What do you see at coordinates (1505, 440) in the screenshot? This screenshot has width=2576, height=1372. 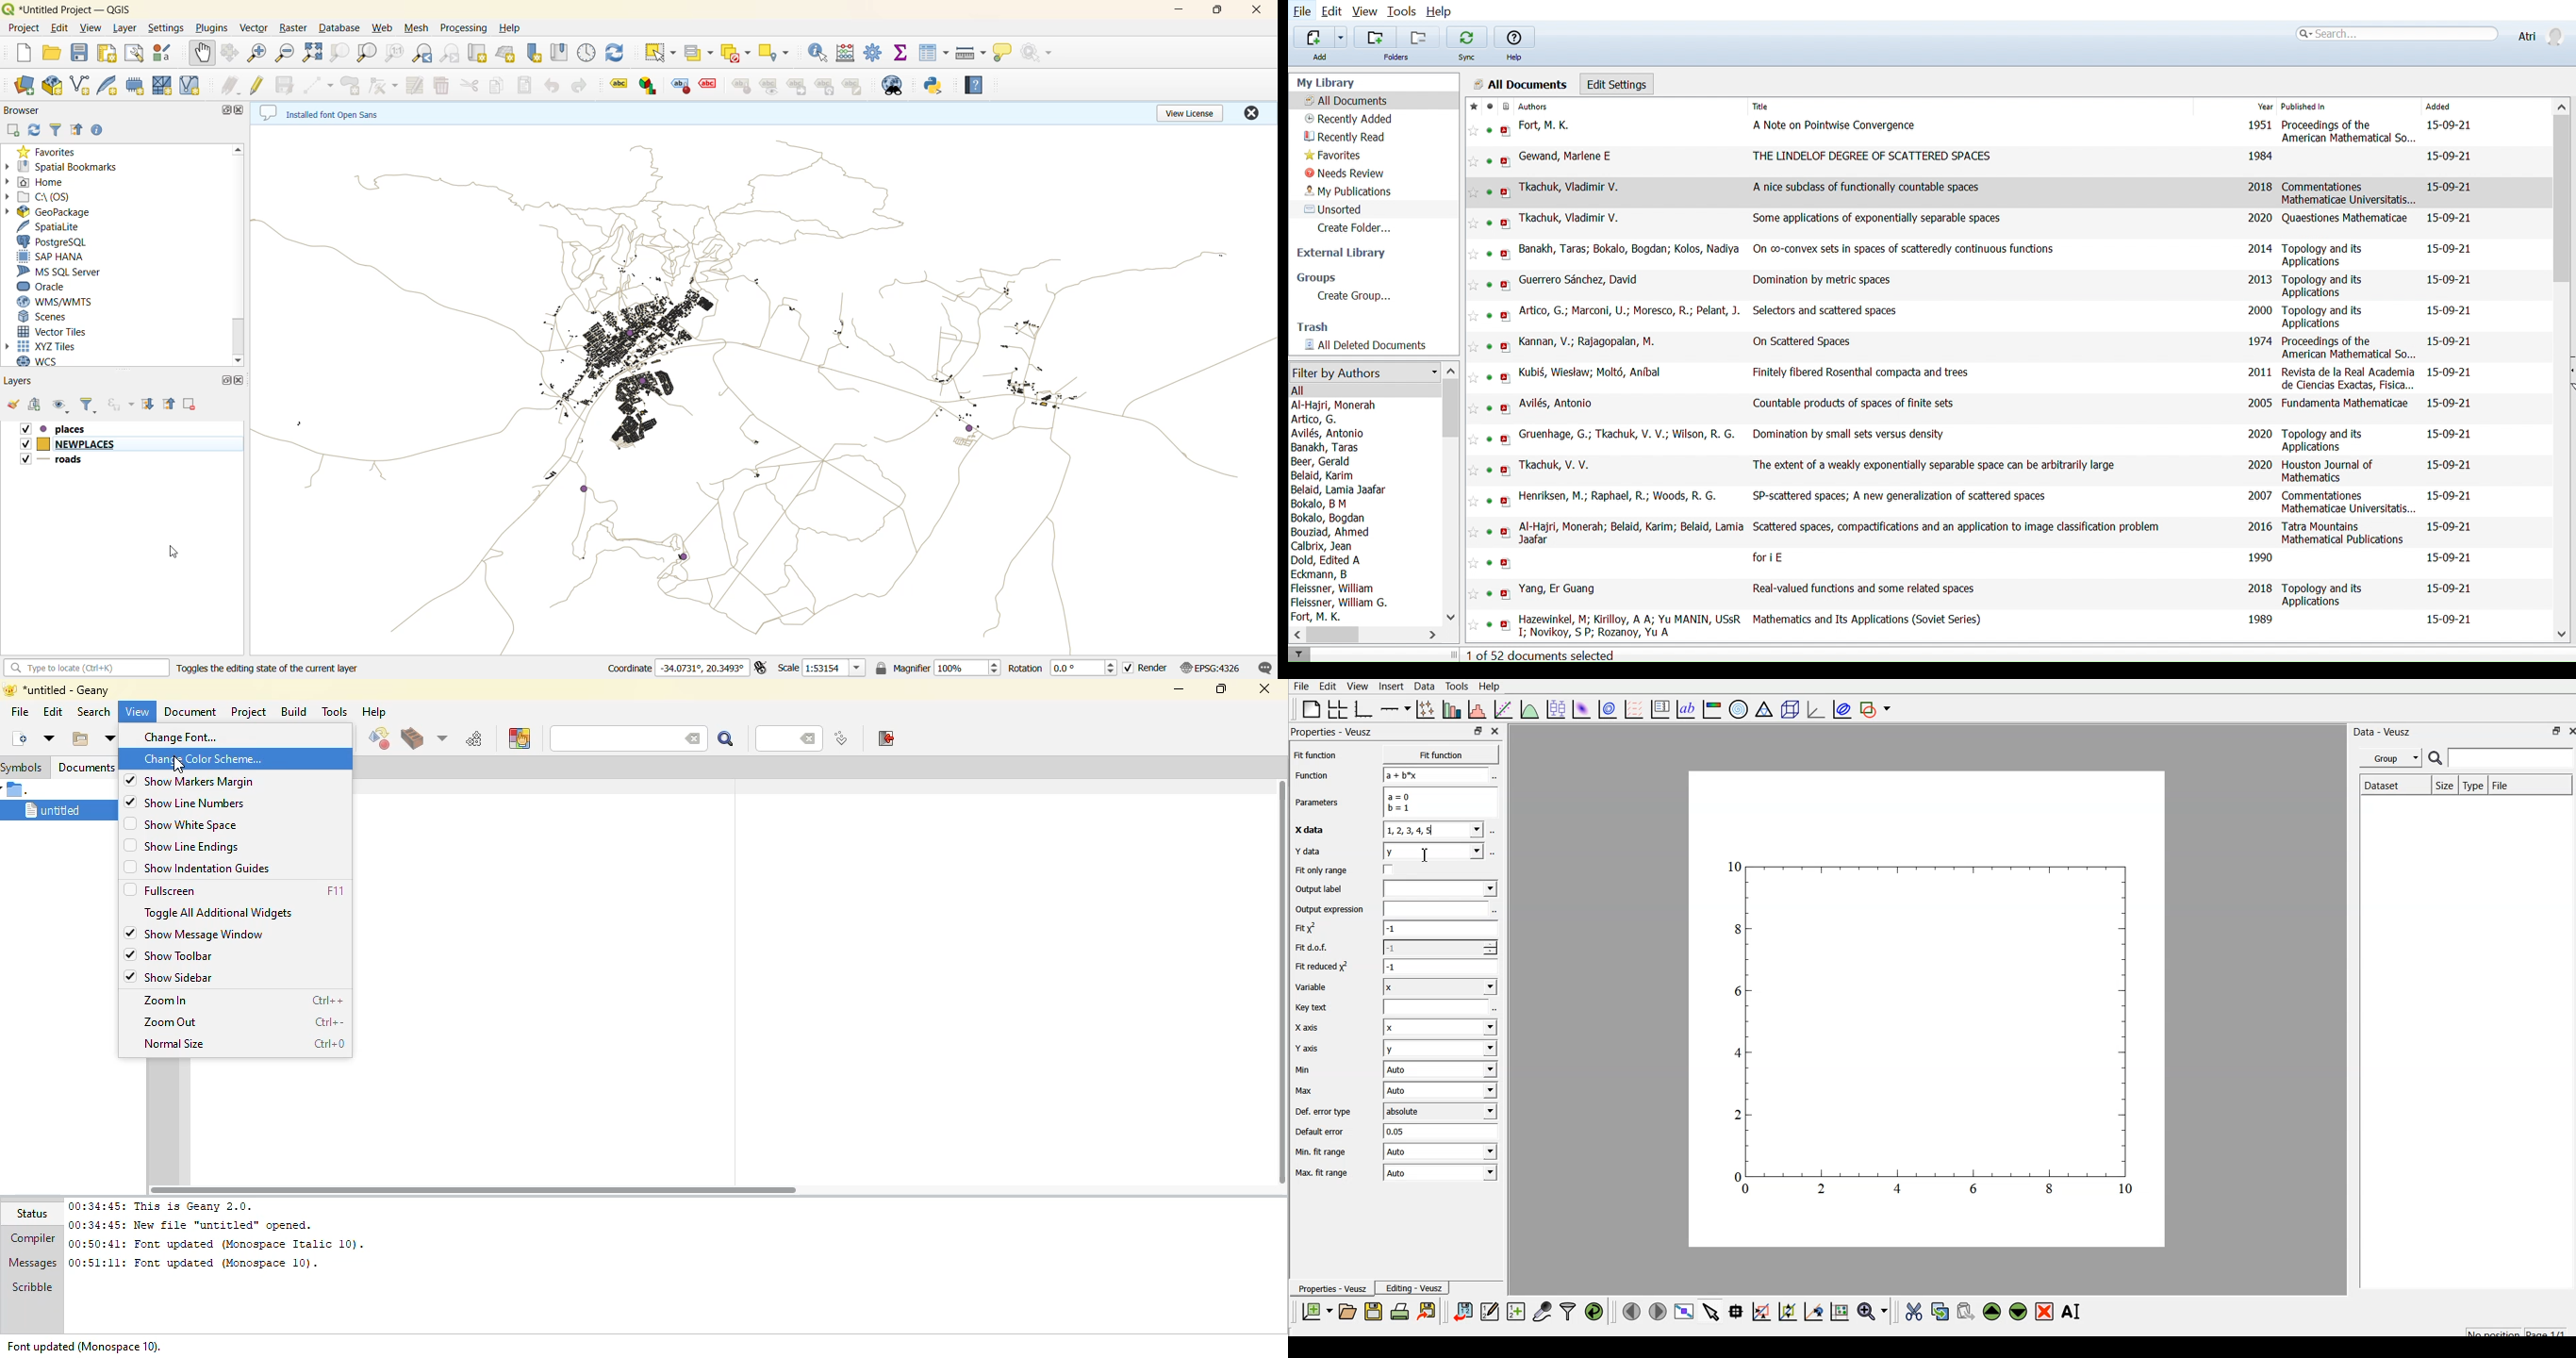 I see `open PDF` at bounding box center [1505, 440].